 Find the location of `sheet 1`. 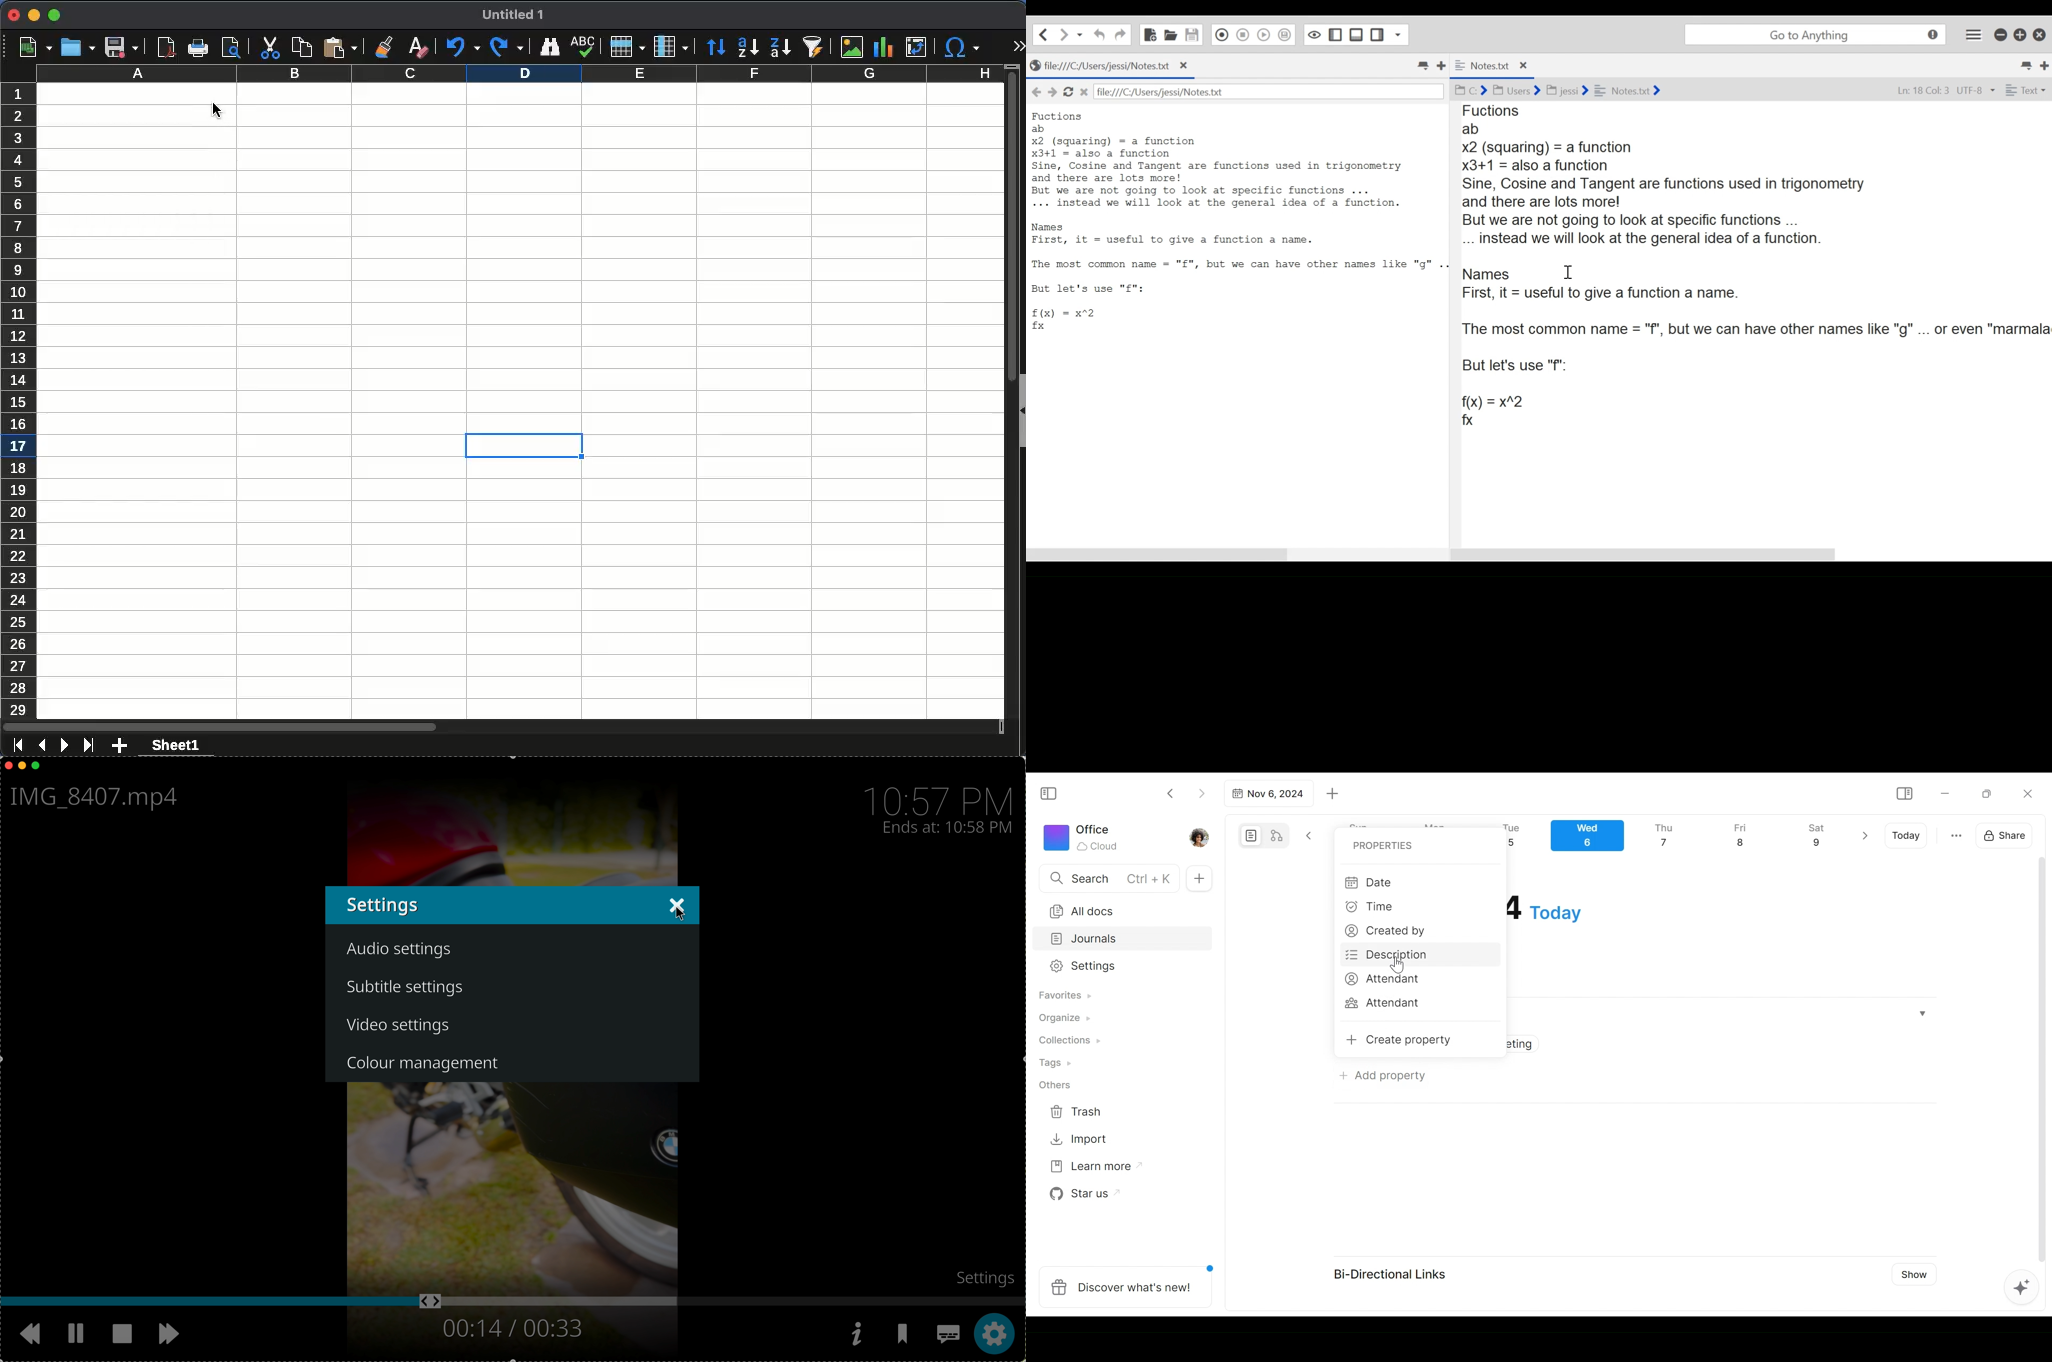

sheet 1 is located at coordinates (175, 745).